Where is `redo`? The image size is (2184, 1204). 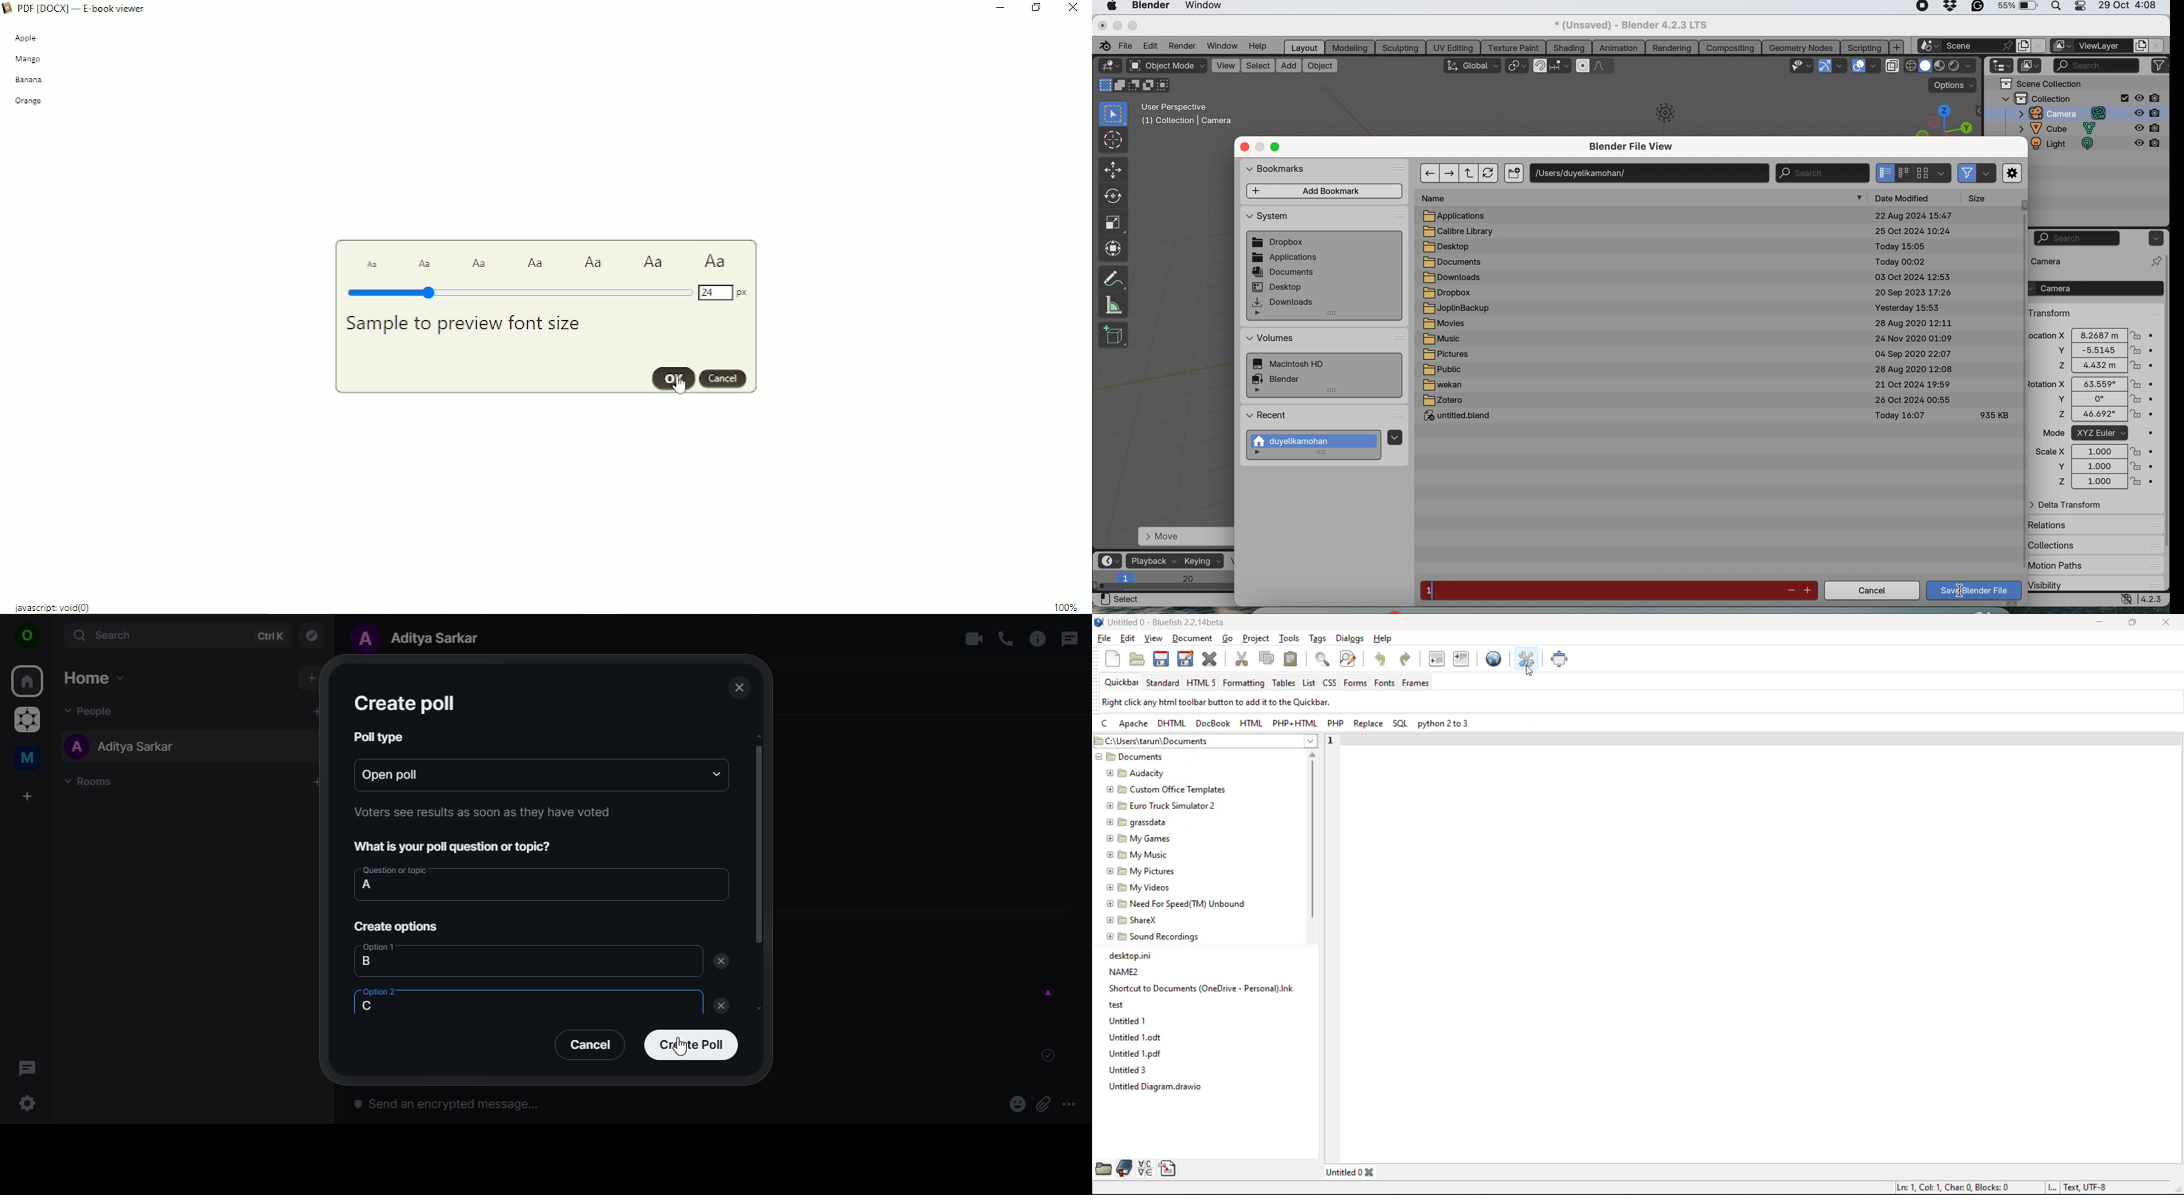
redo is located at coordinates (1408, 660).